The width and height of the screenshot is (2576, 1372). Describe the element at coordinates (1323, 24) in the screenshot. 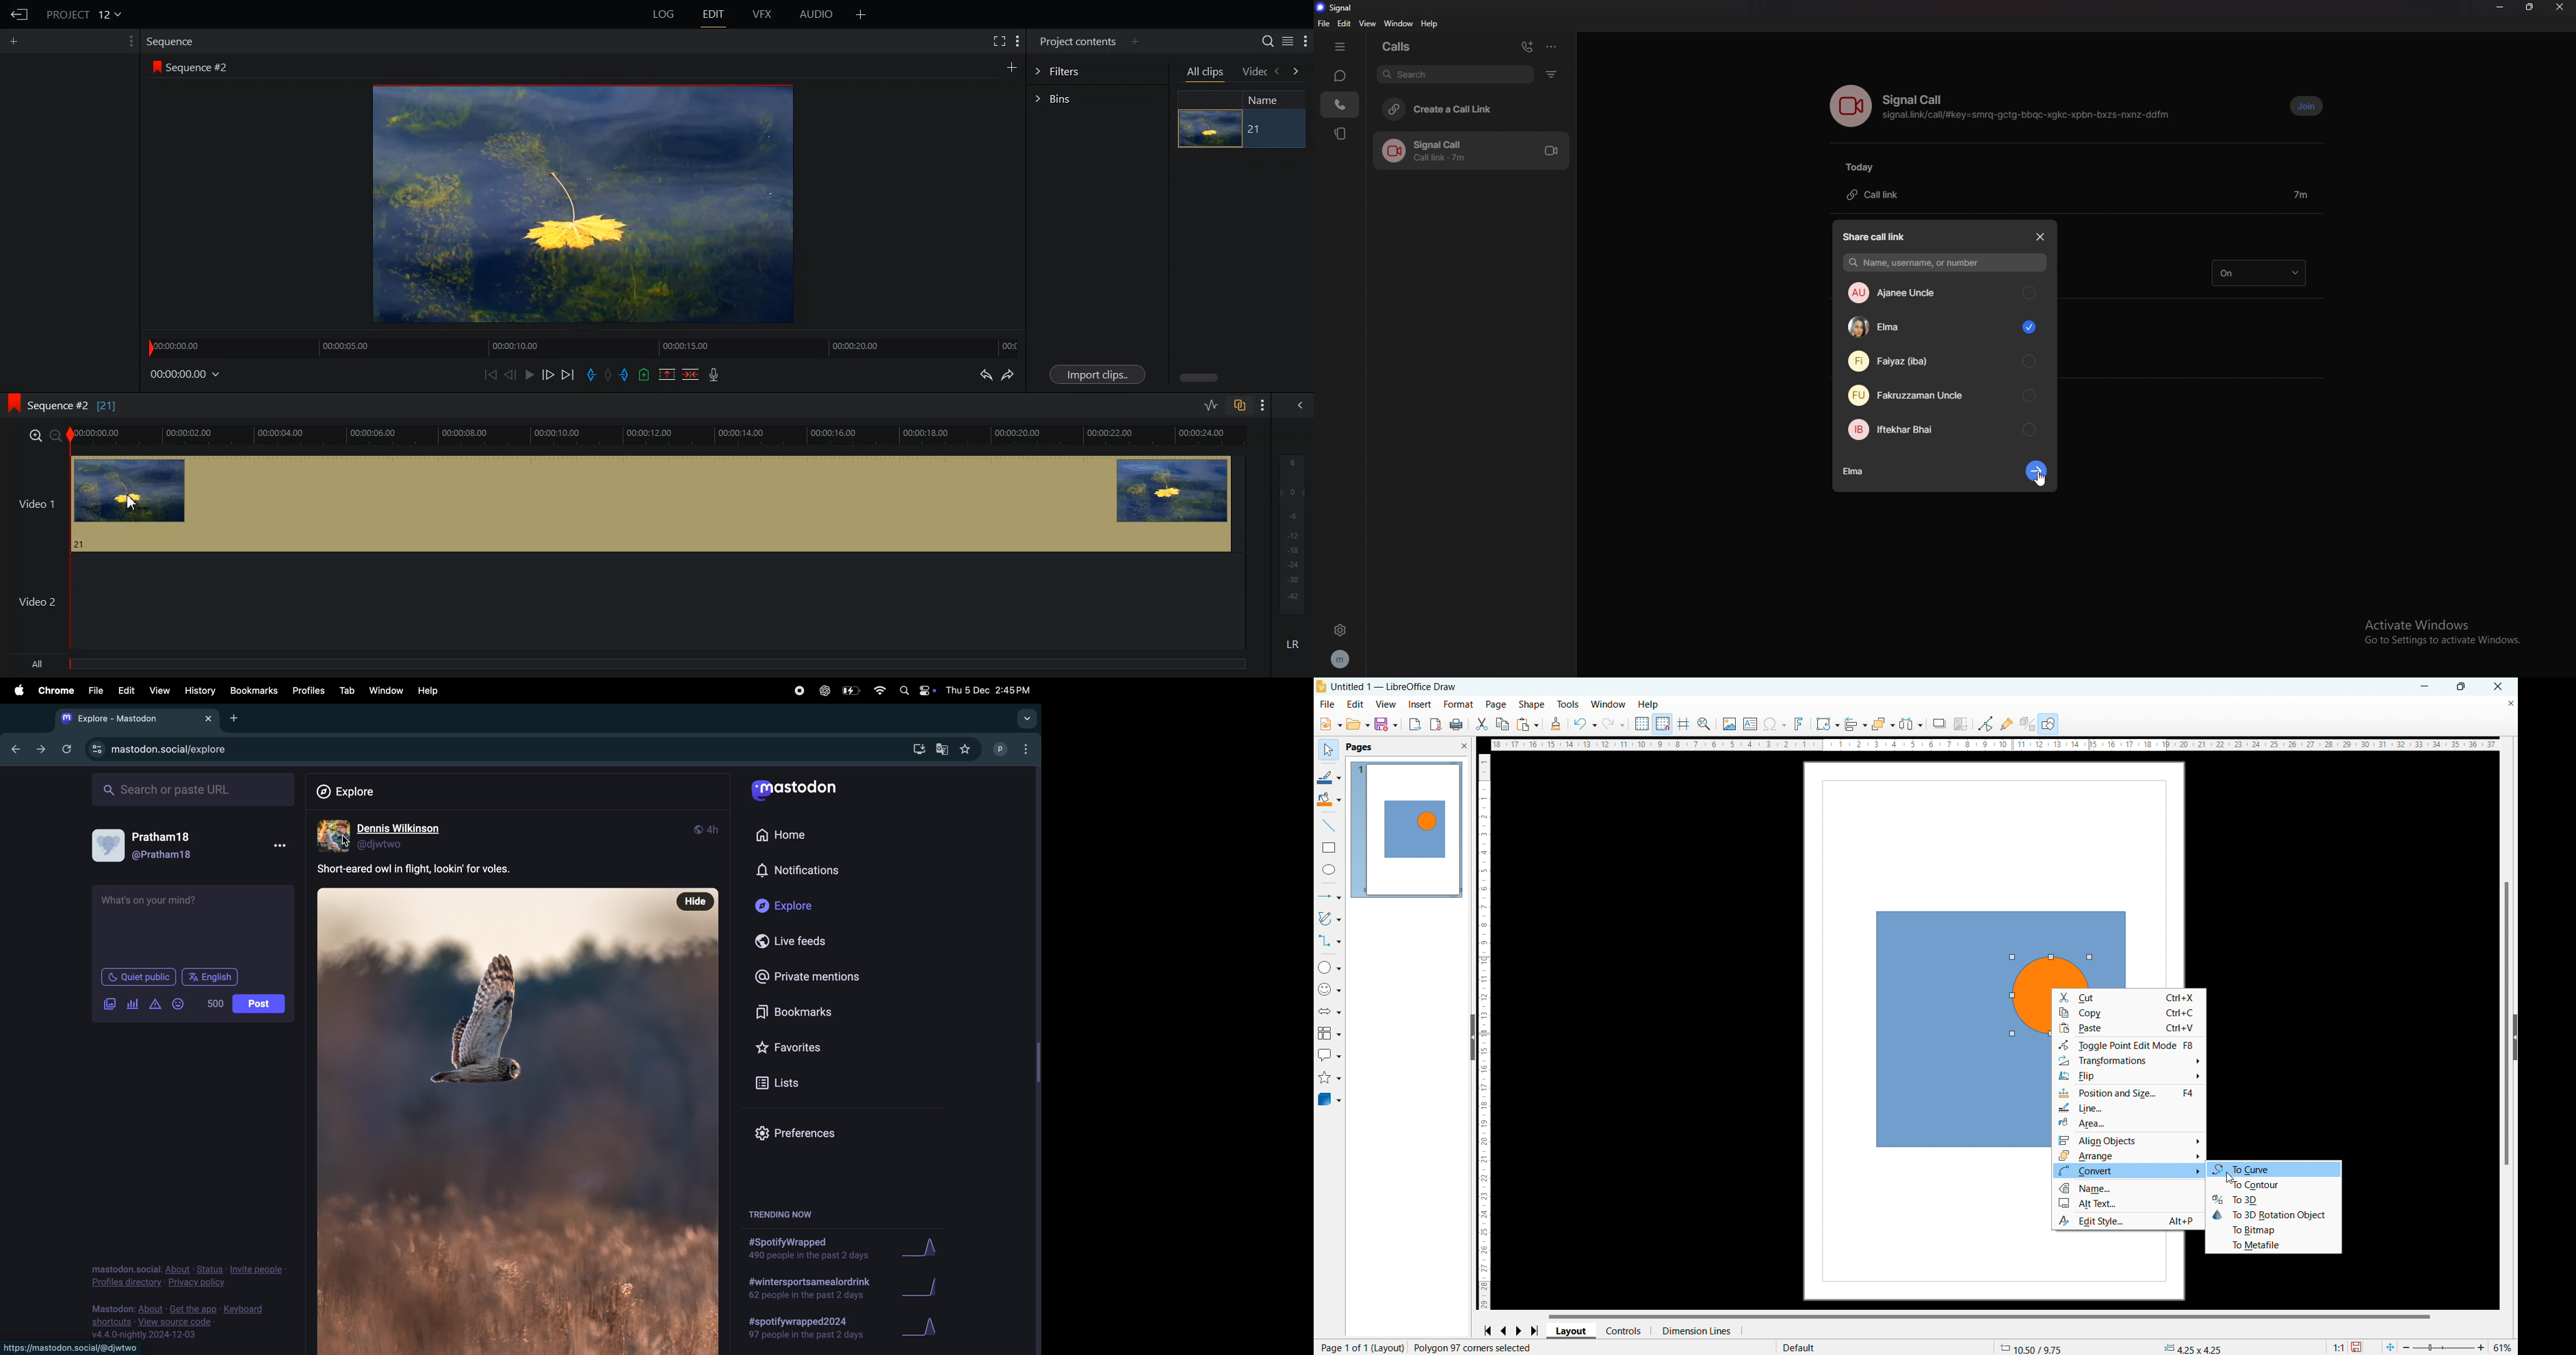

I see `file` at that location.